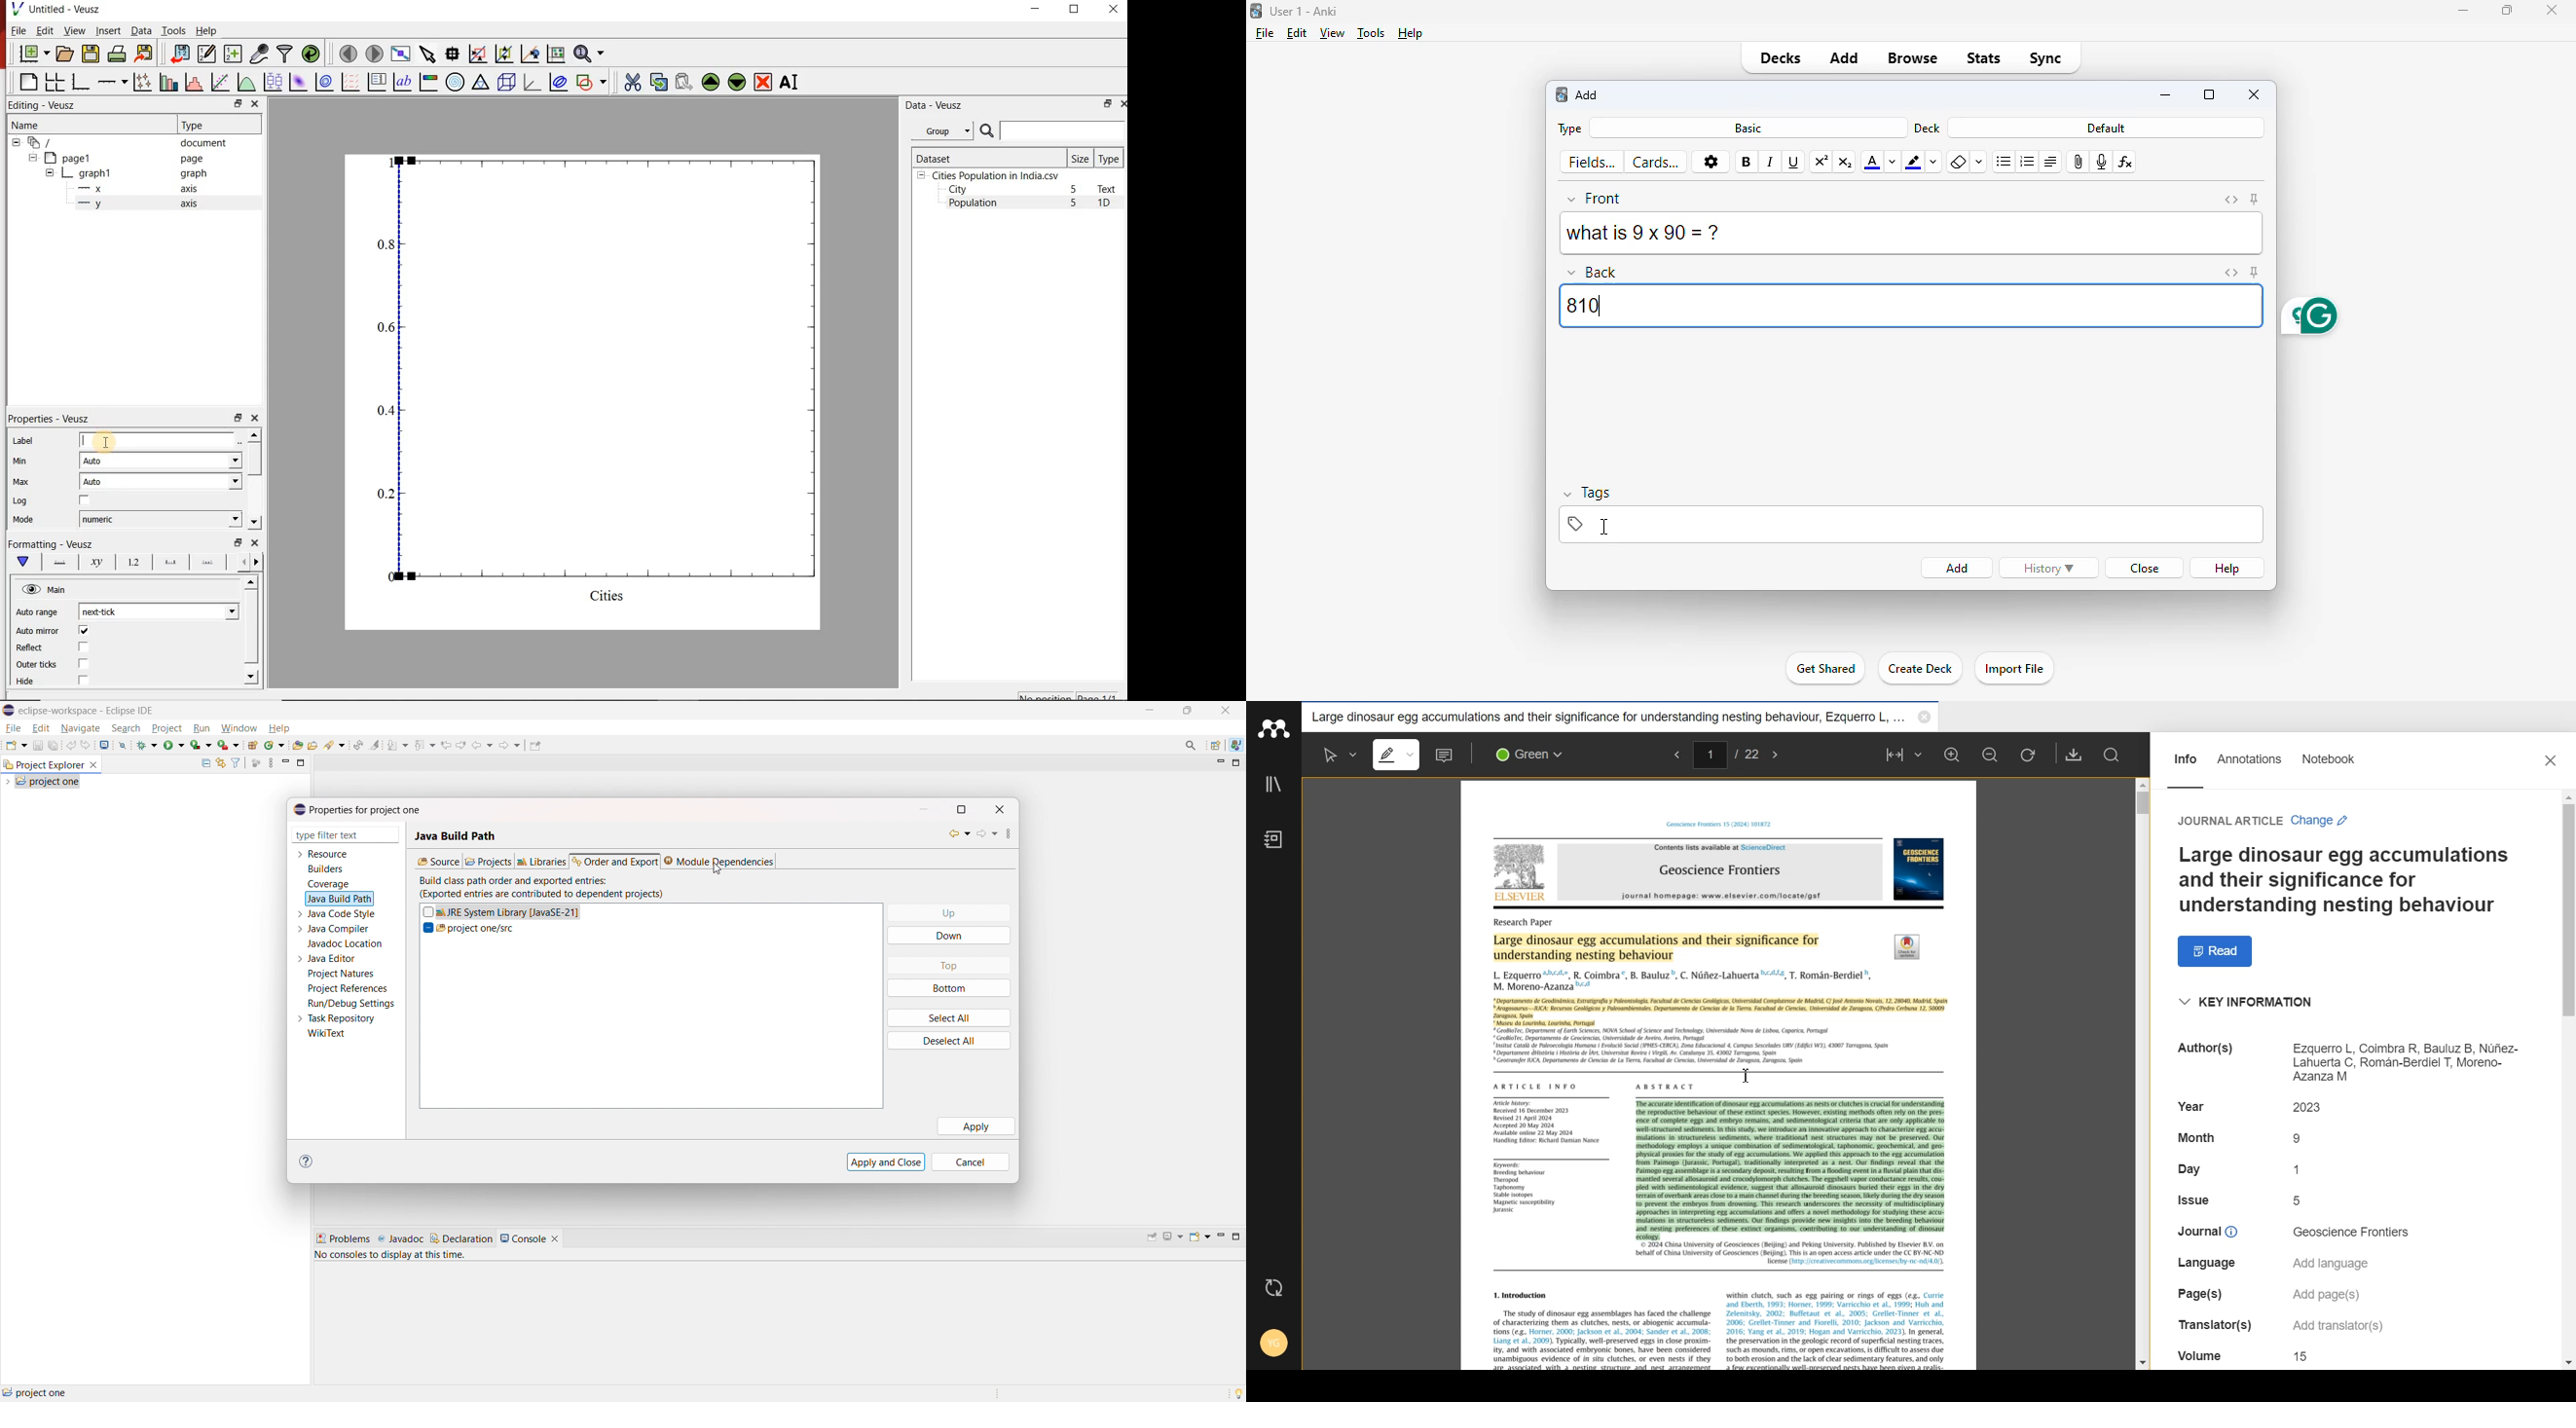 Image resolution: width=2576 pixels, height=1428 pixels. Describe the element at coordinates (1790, 1166) in the screenshot. I see `Highlighted Text` at that location.